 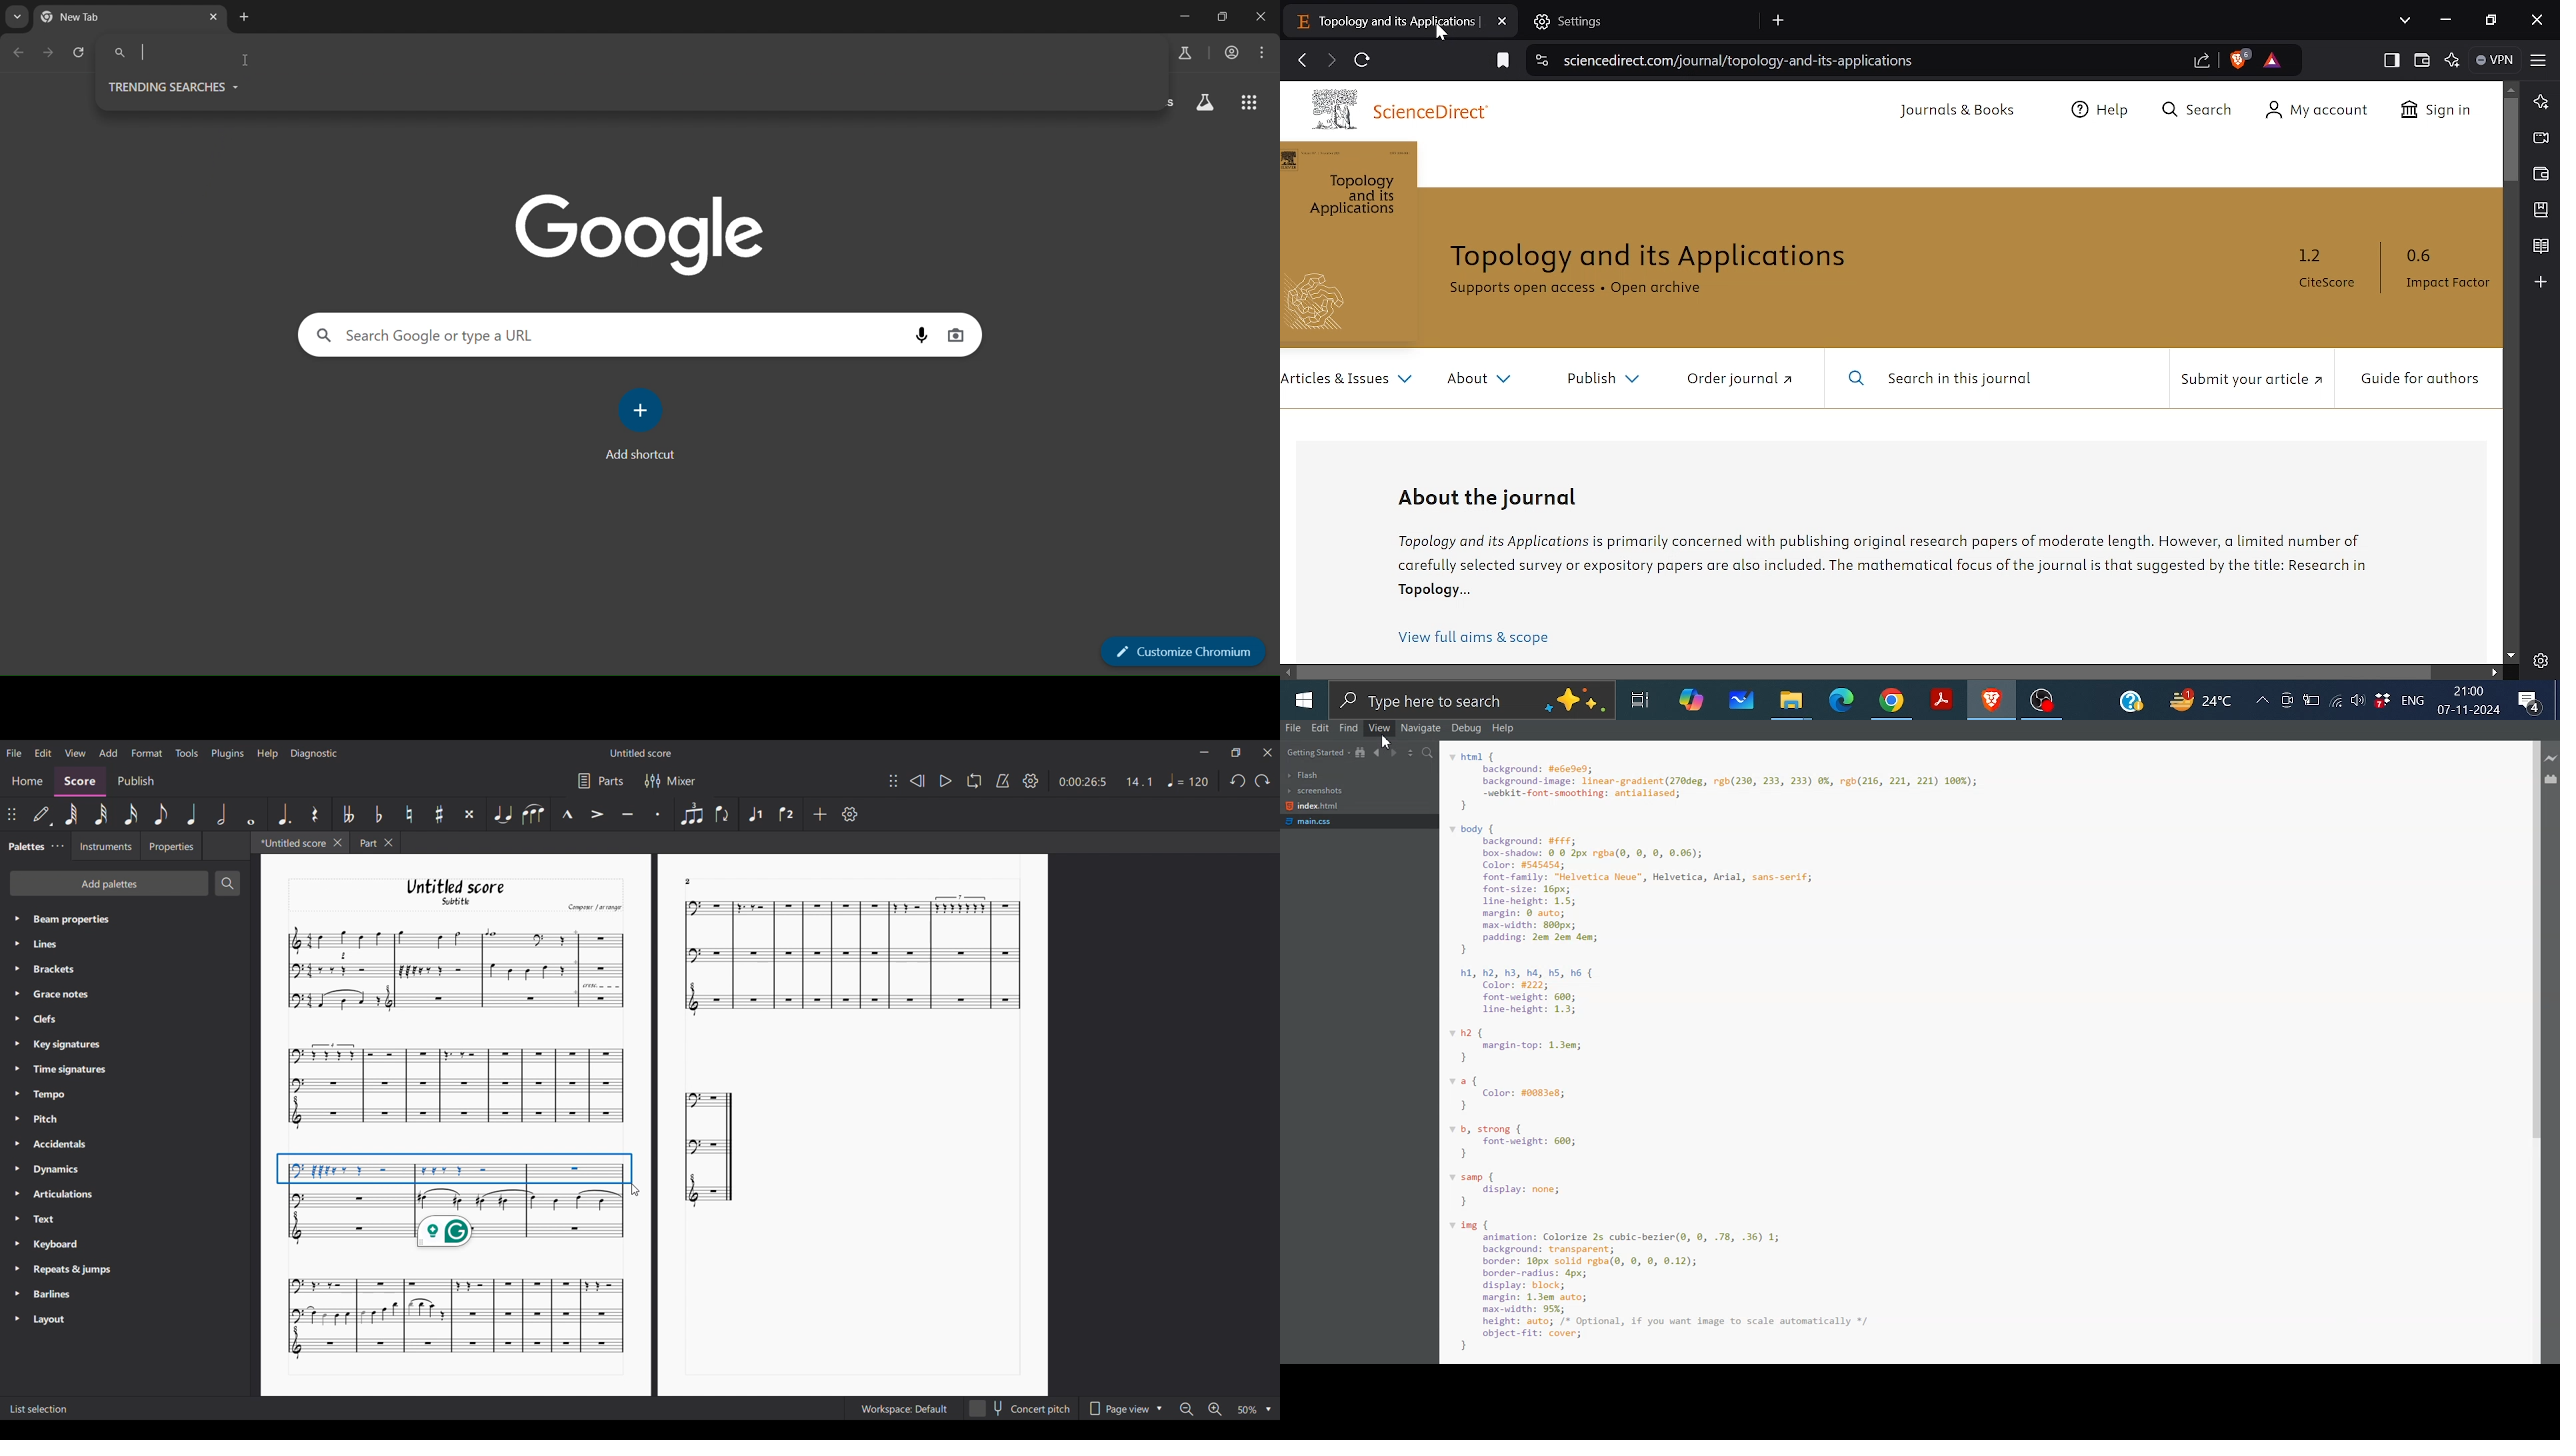 I want to click on Show in File Tree, so click(x=1361, y=752).